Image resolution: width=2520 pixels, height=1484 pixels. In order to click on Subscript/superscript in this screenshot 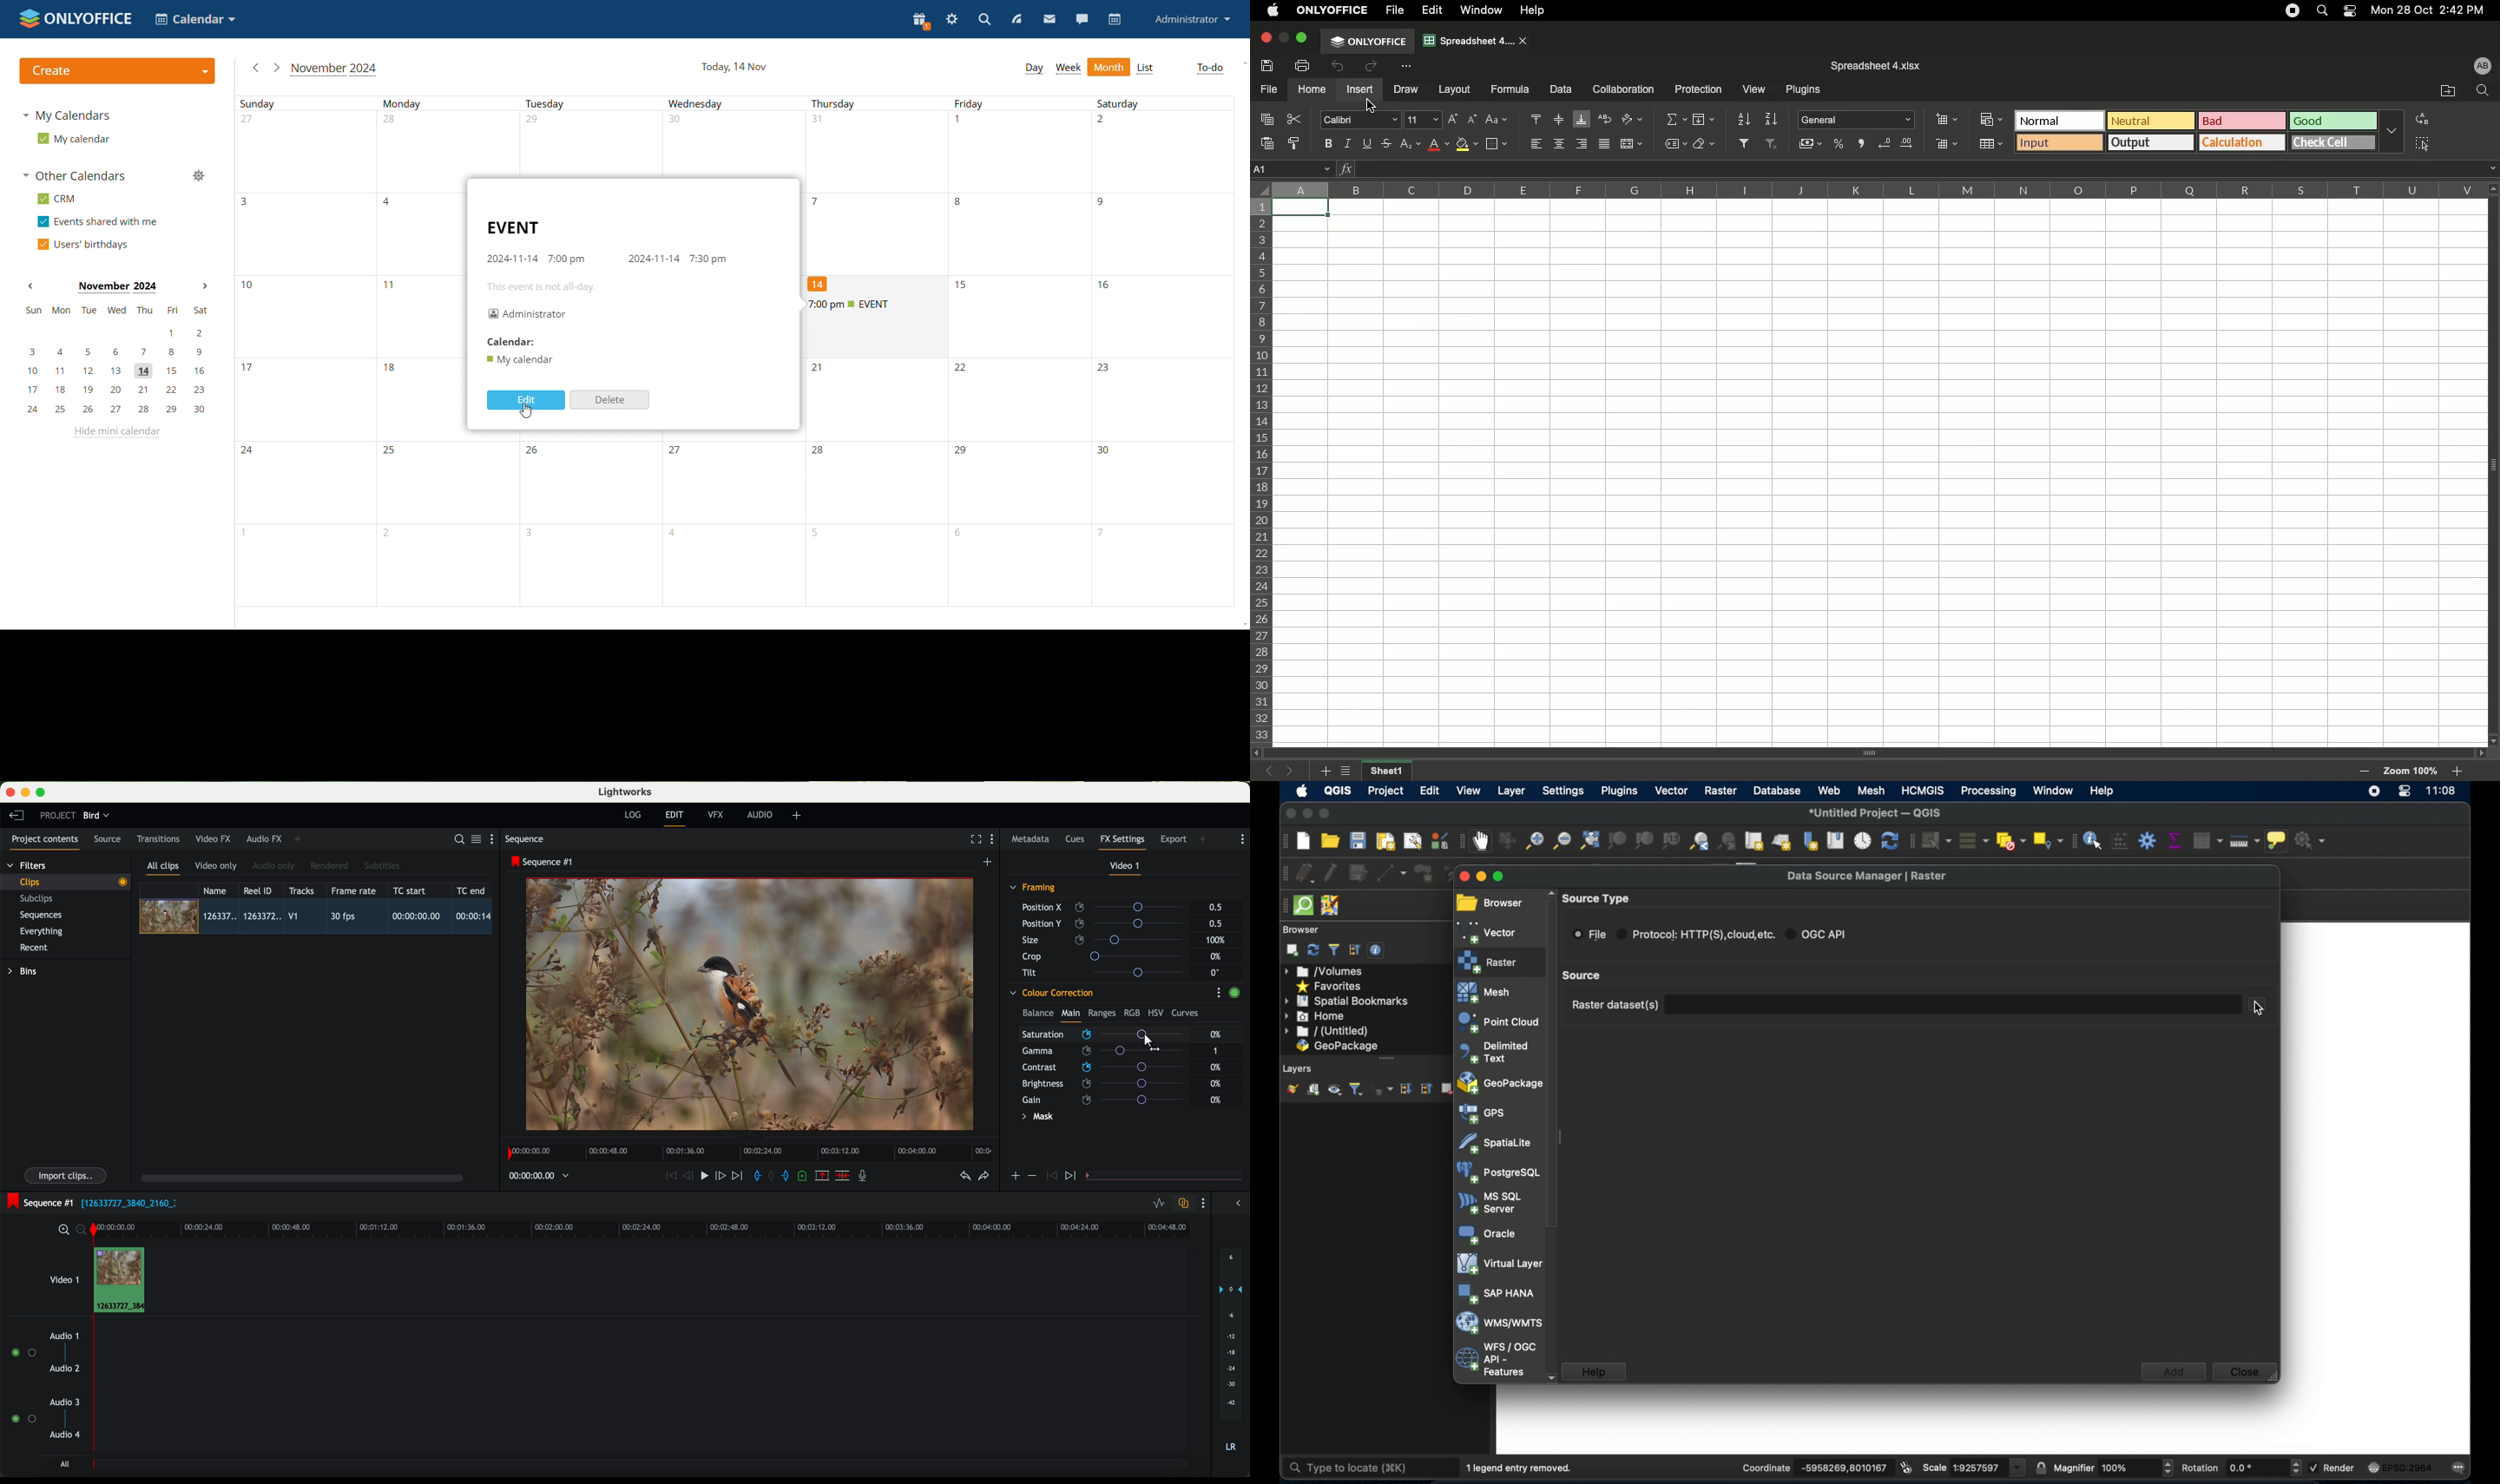, I will do `click(1411, 144)`.